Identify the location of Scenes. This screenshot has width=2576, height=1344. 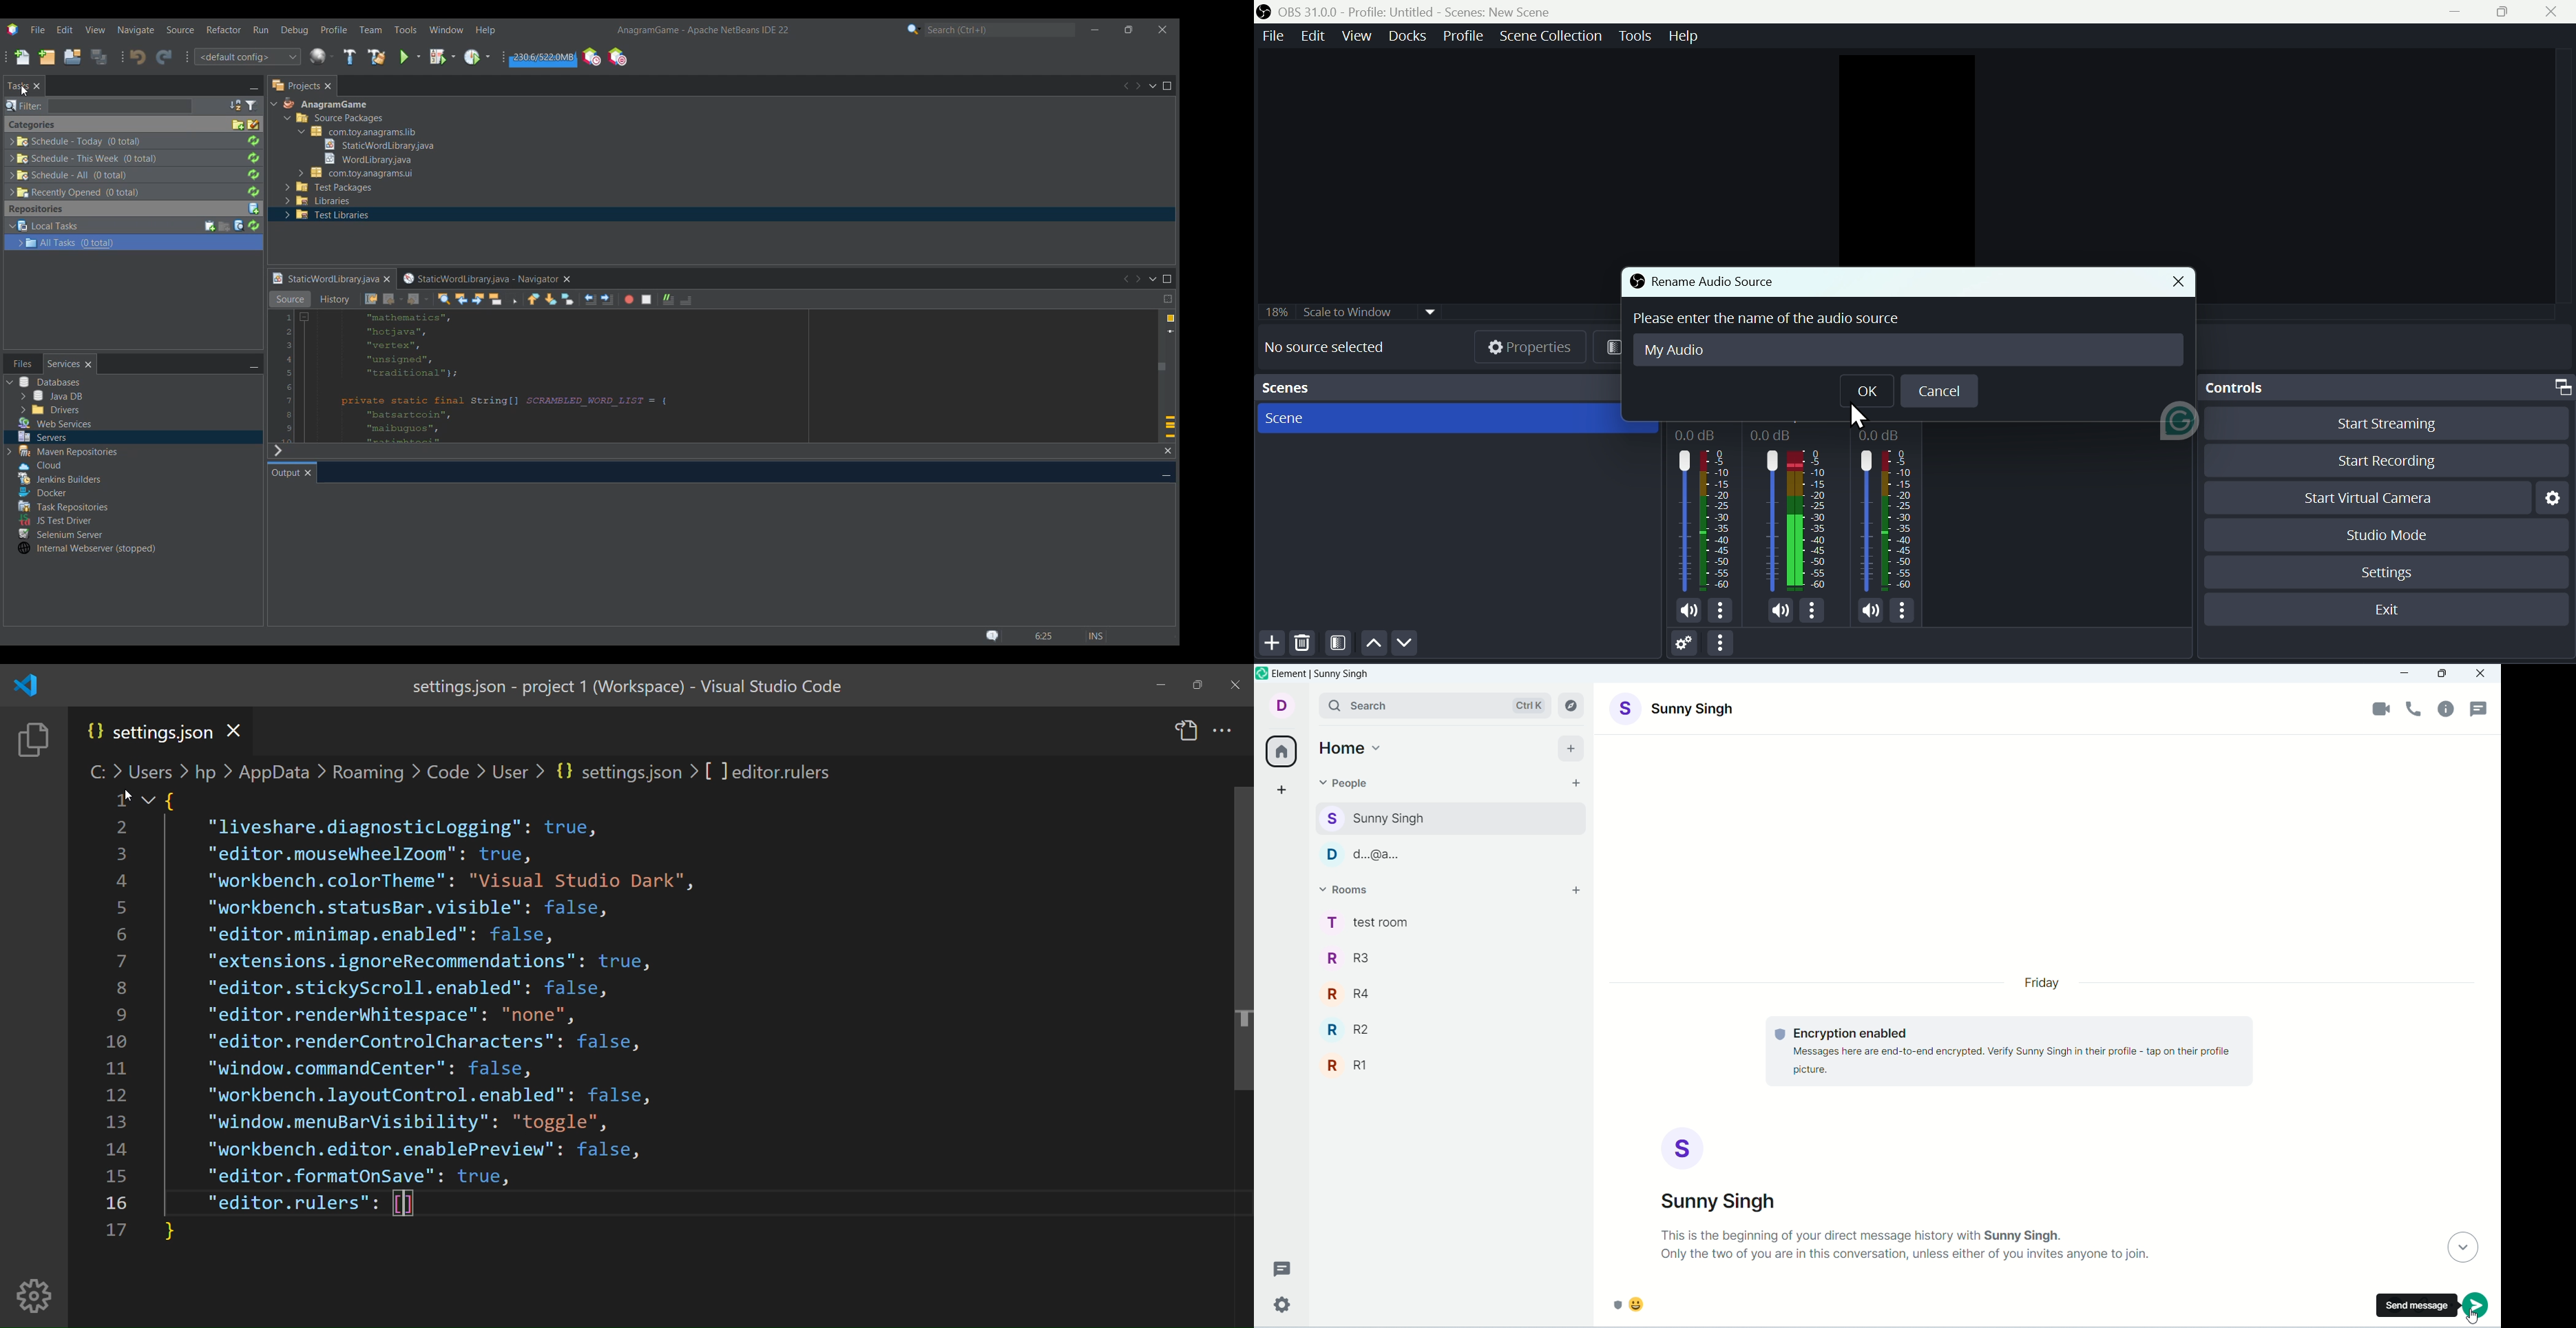
(1451, 420).